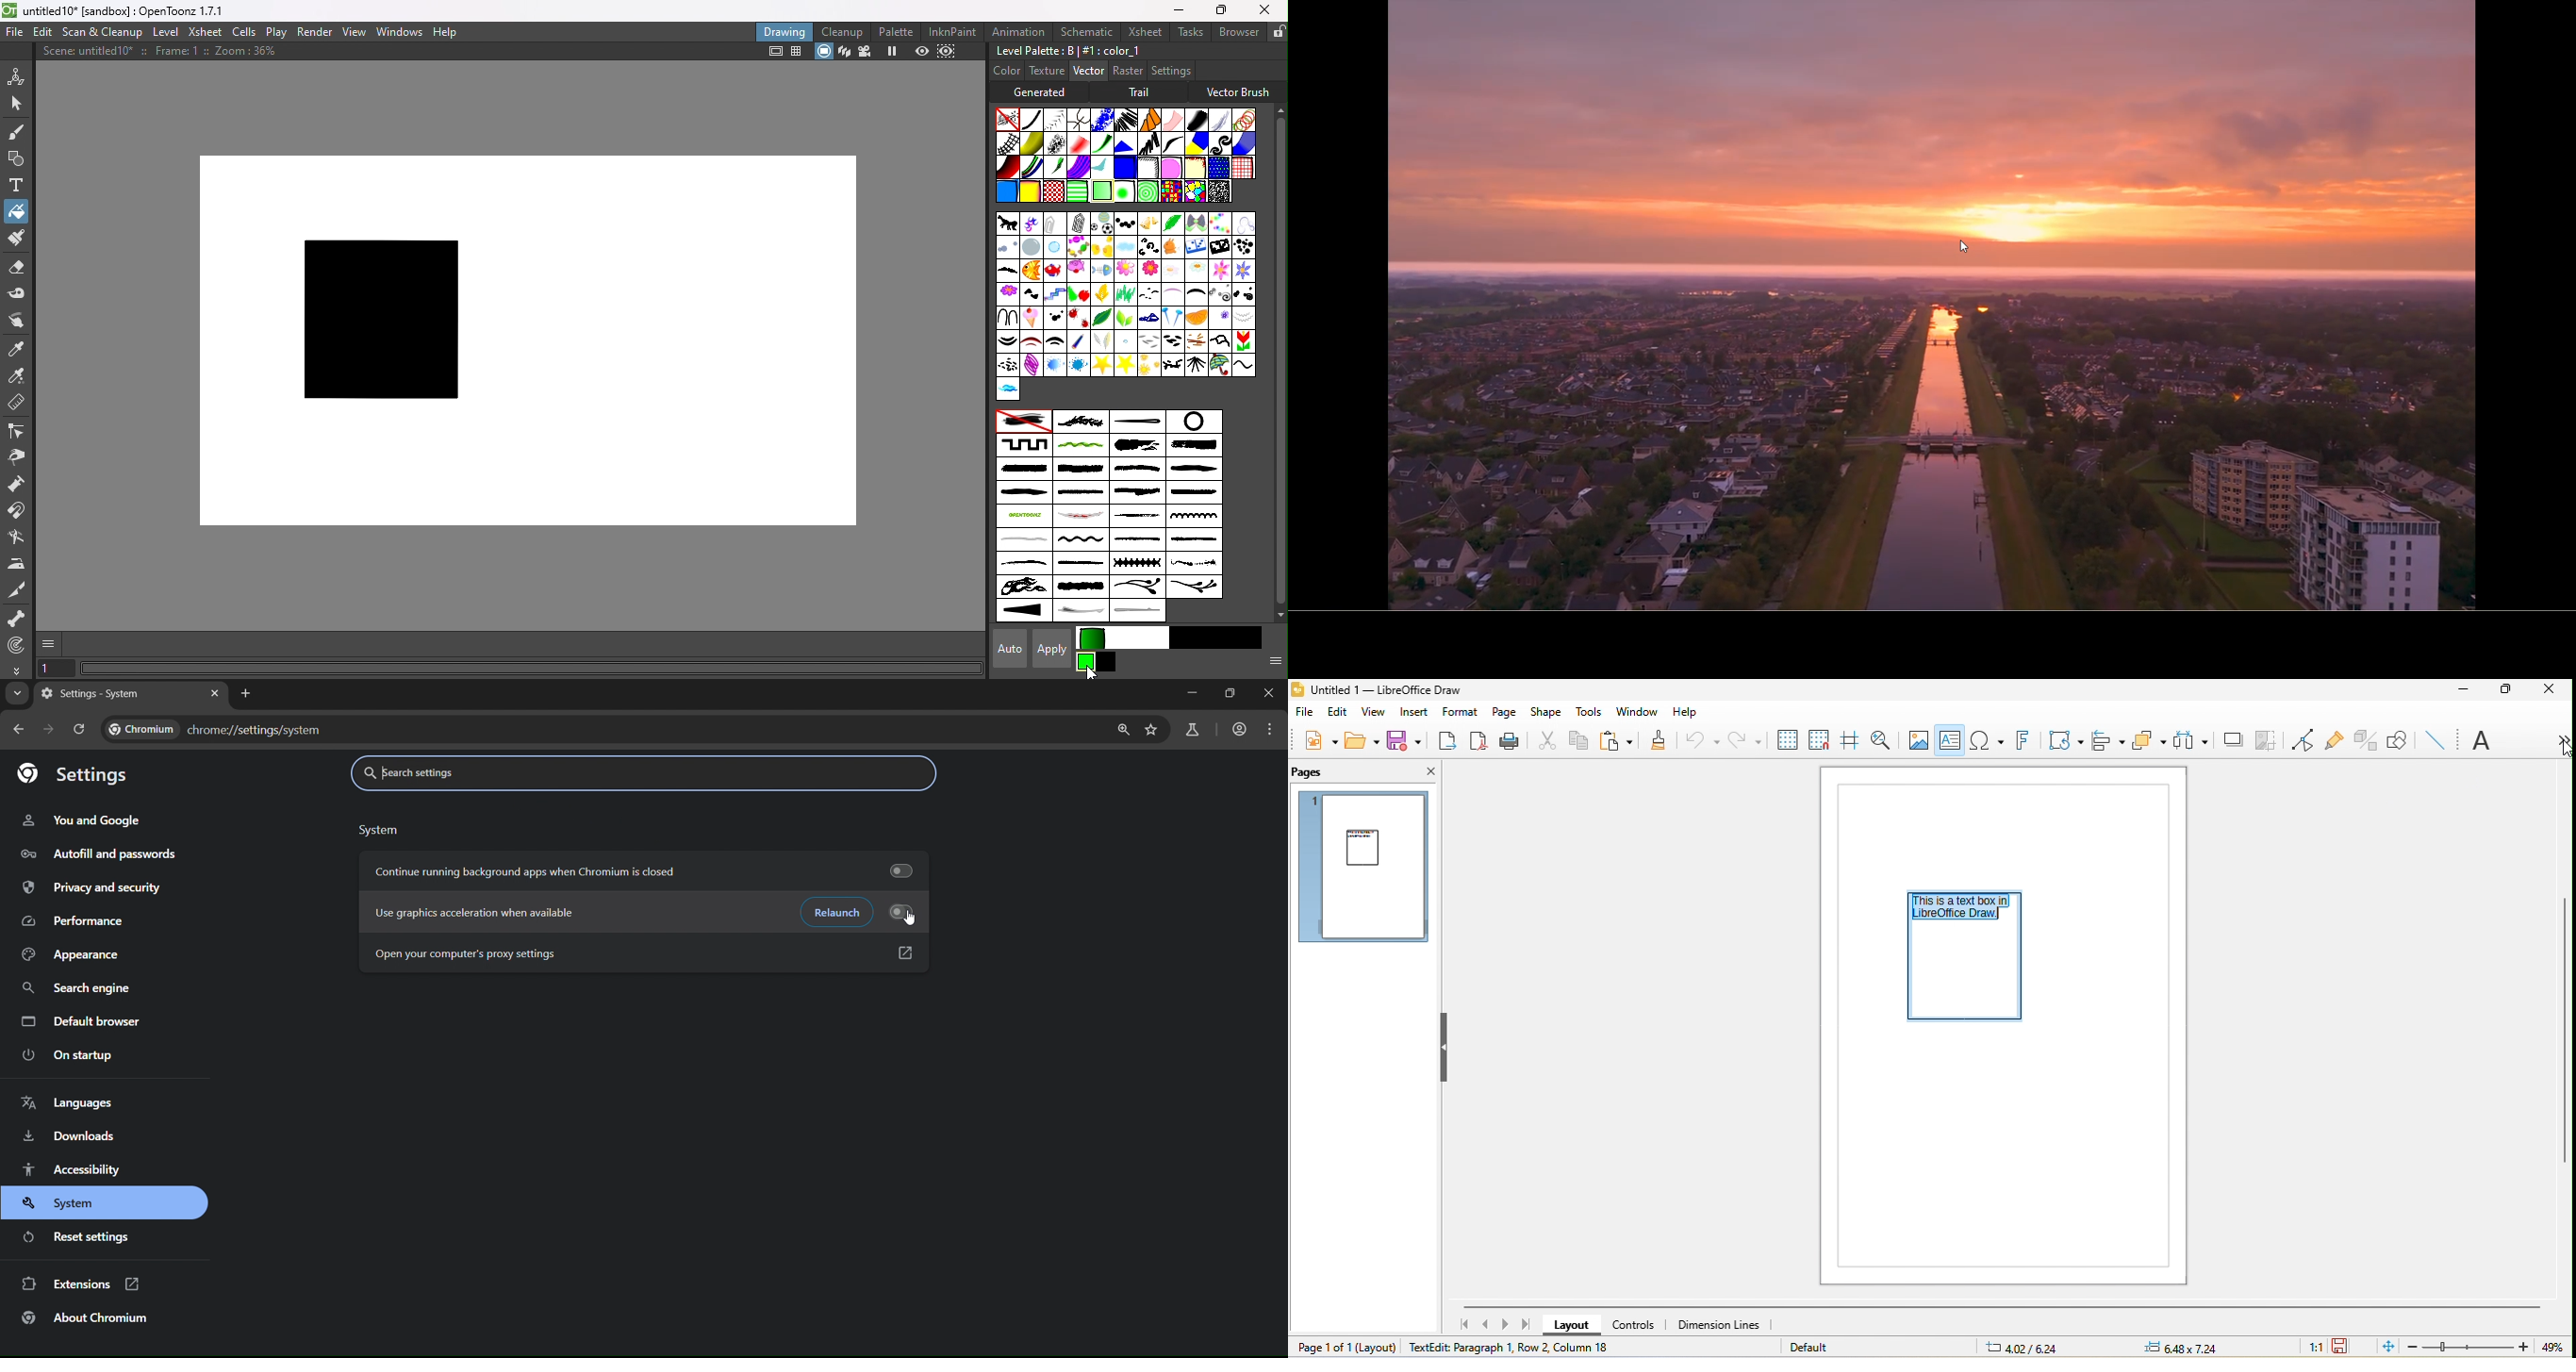 Image resolution: width=2576 pixels, height=1372 pixels. I want to click on save, so click(1409, 743).